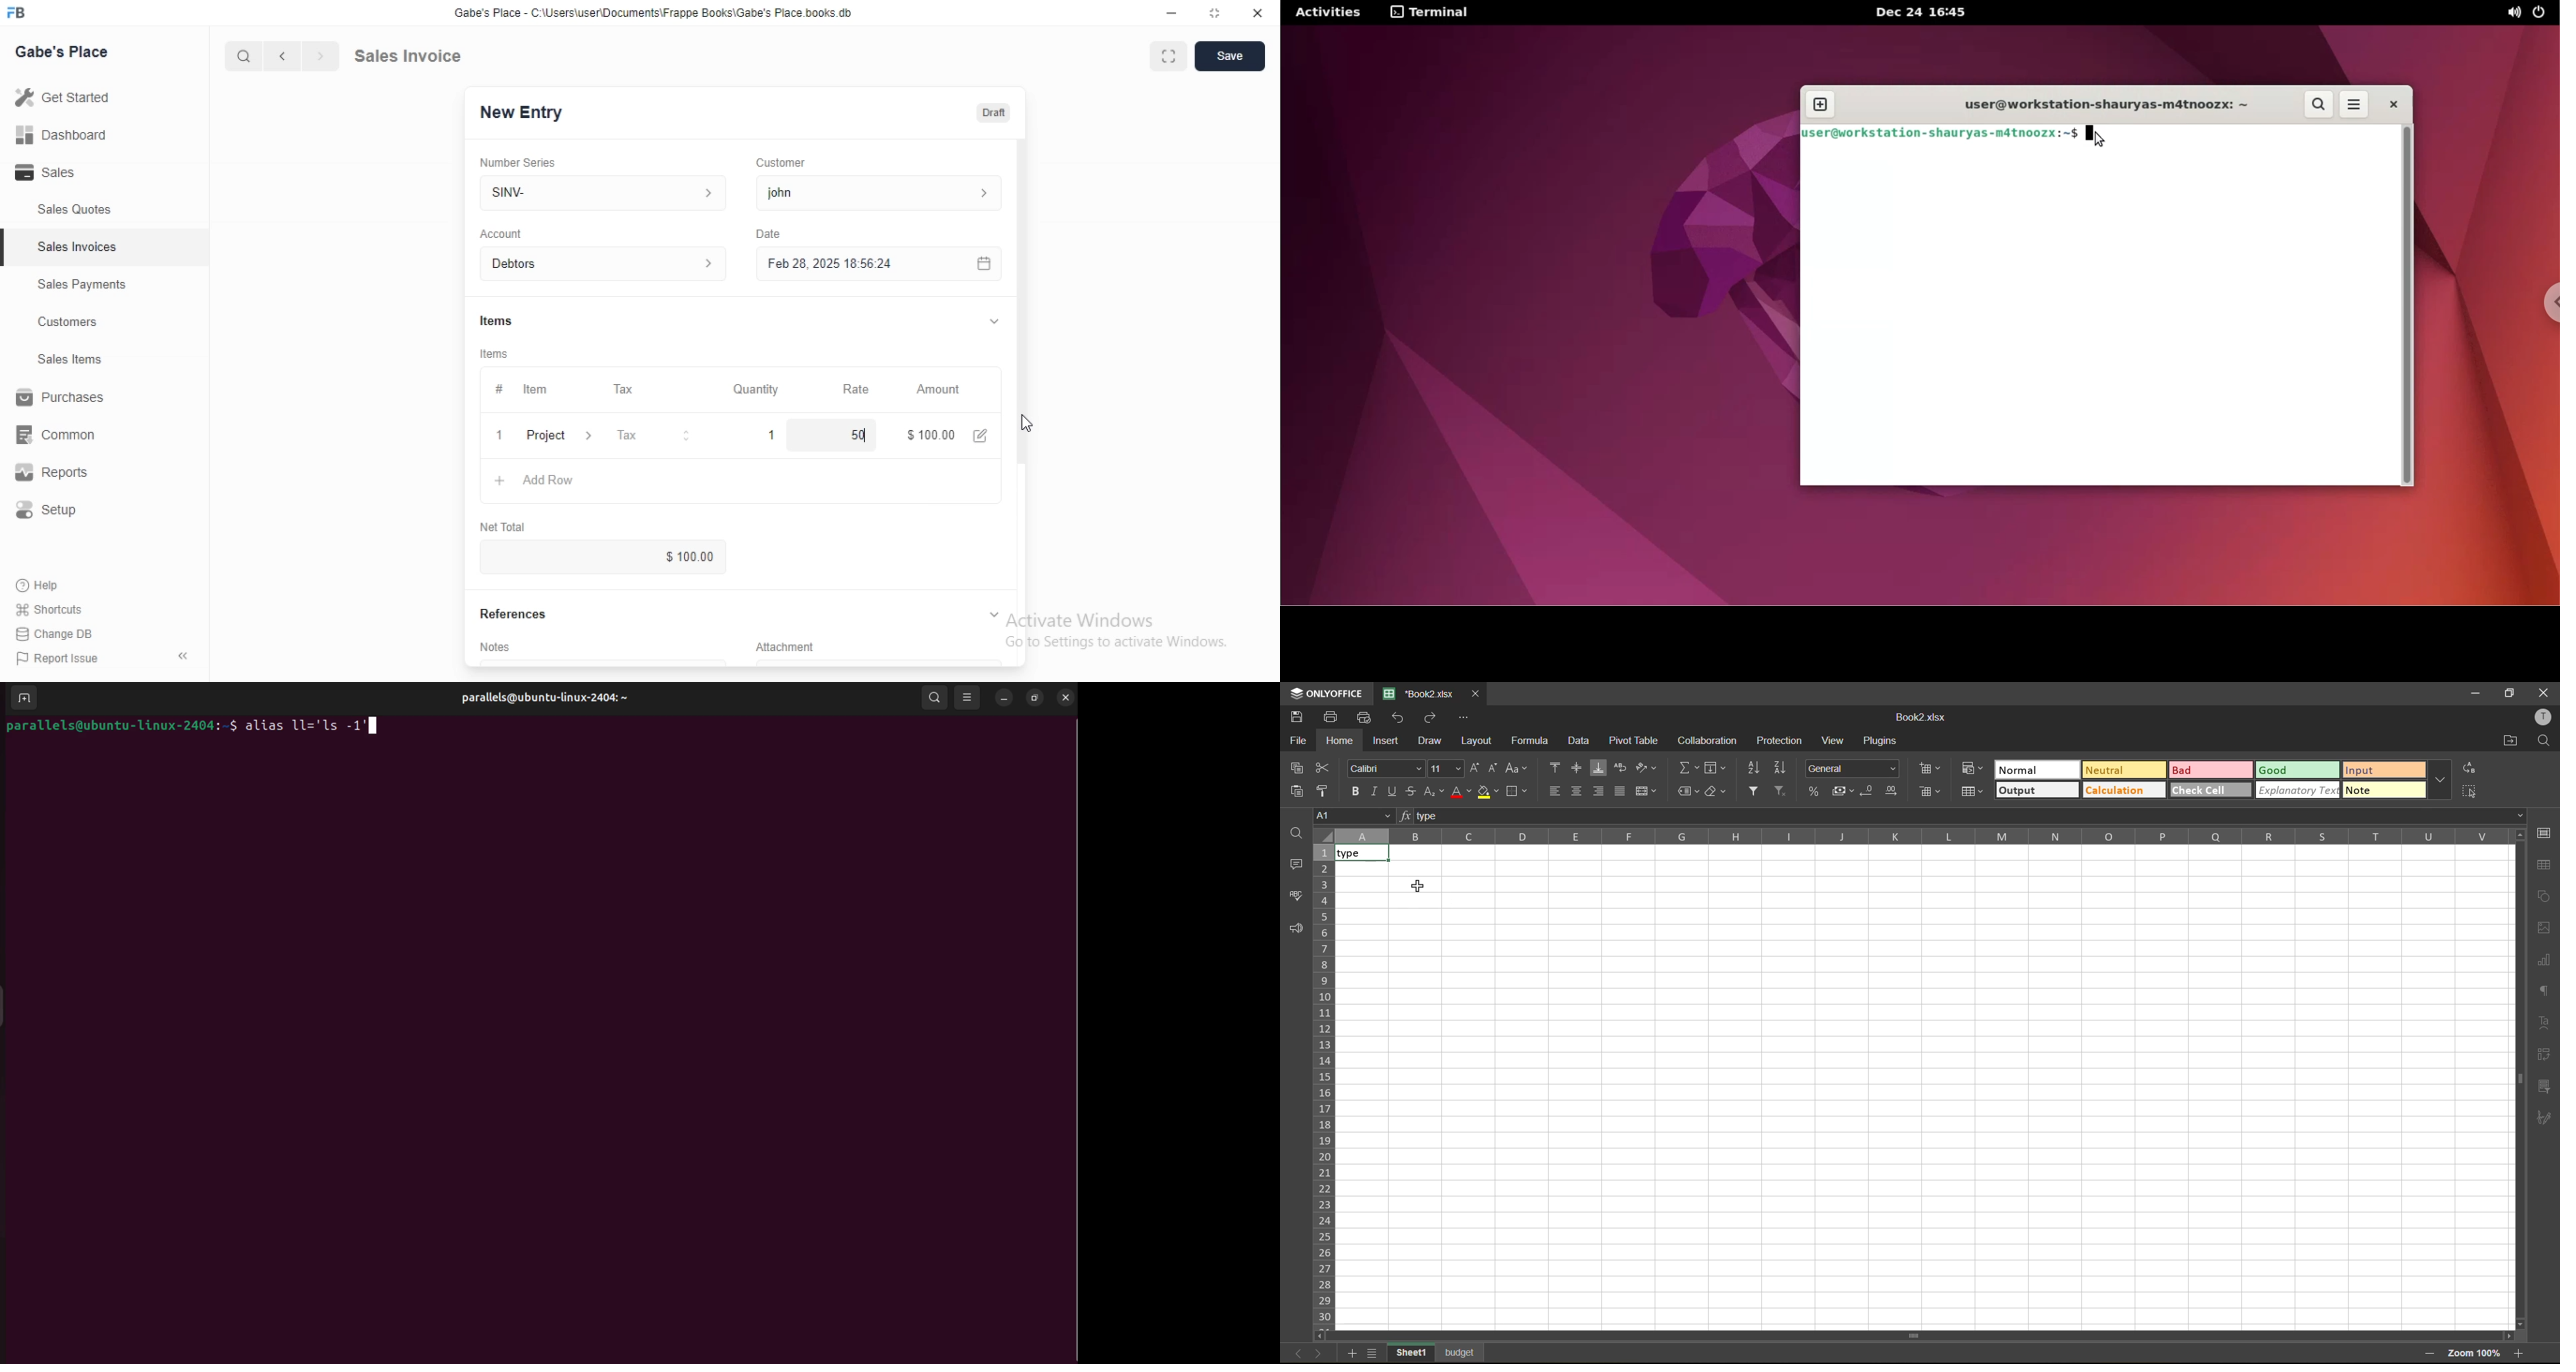 This screenshot has height=1372, width=2576. What do you see at coordinates (1705, 743) in the screenshot?
I see `collaboration` at bounding box center [1705, 743].